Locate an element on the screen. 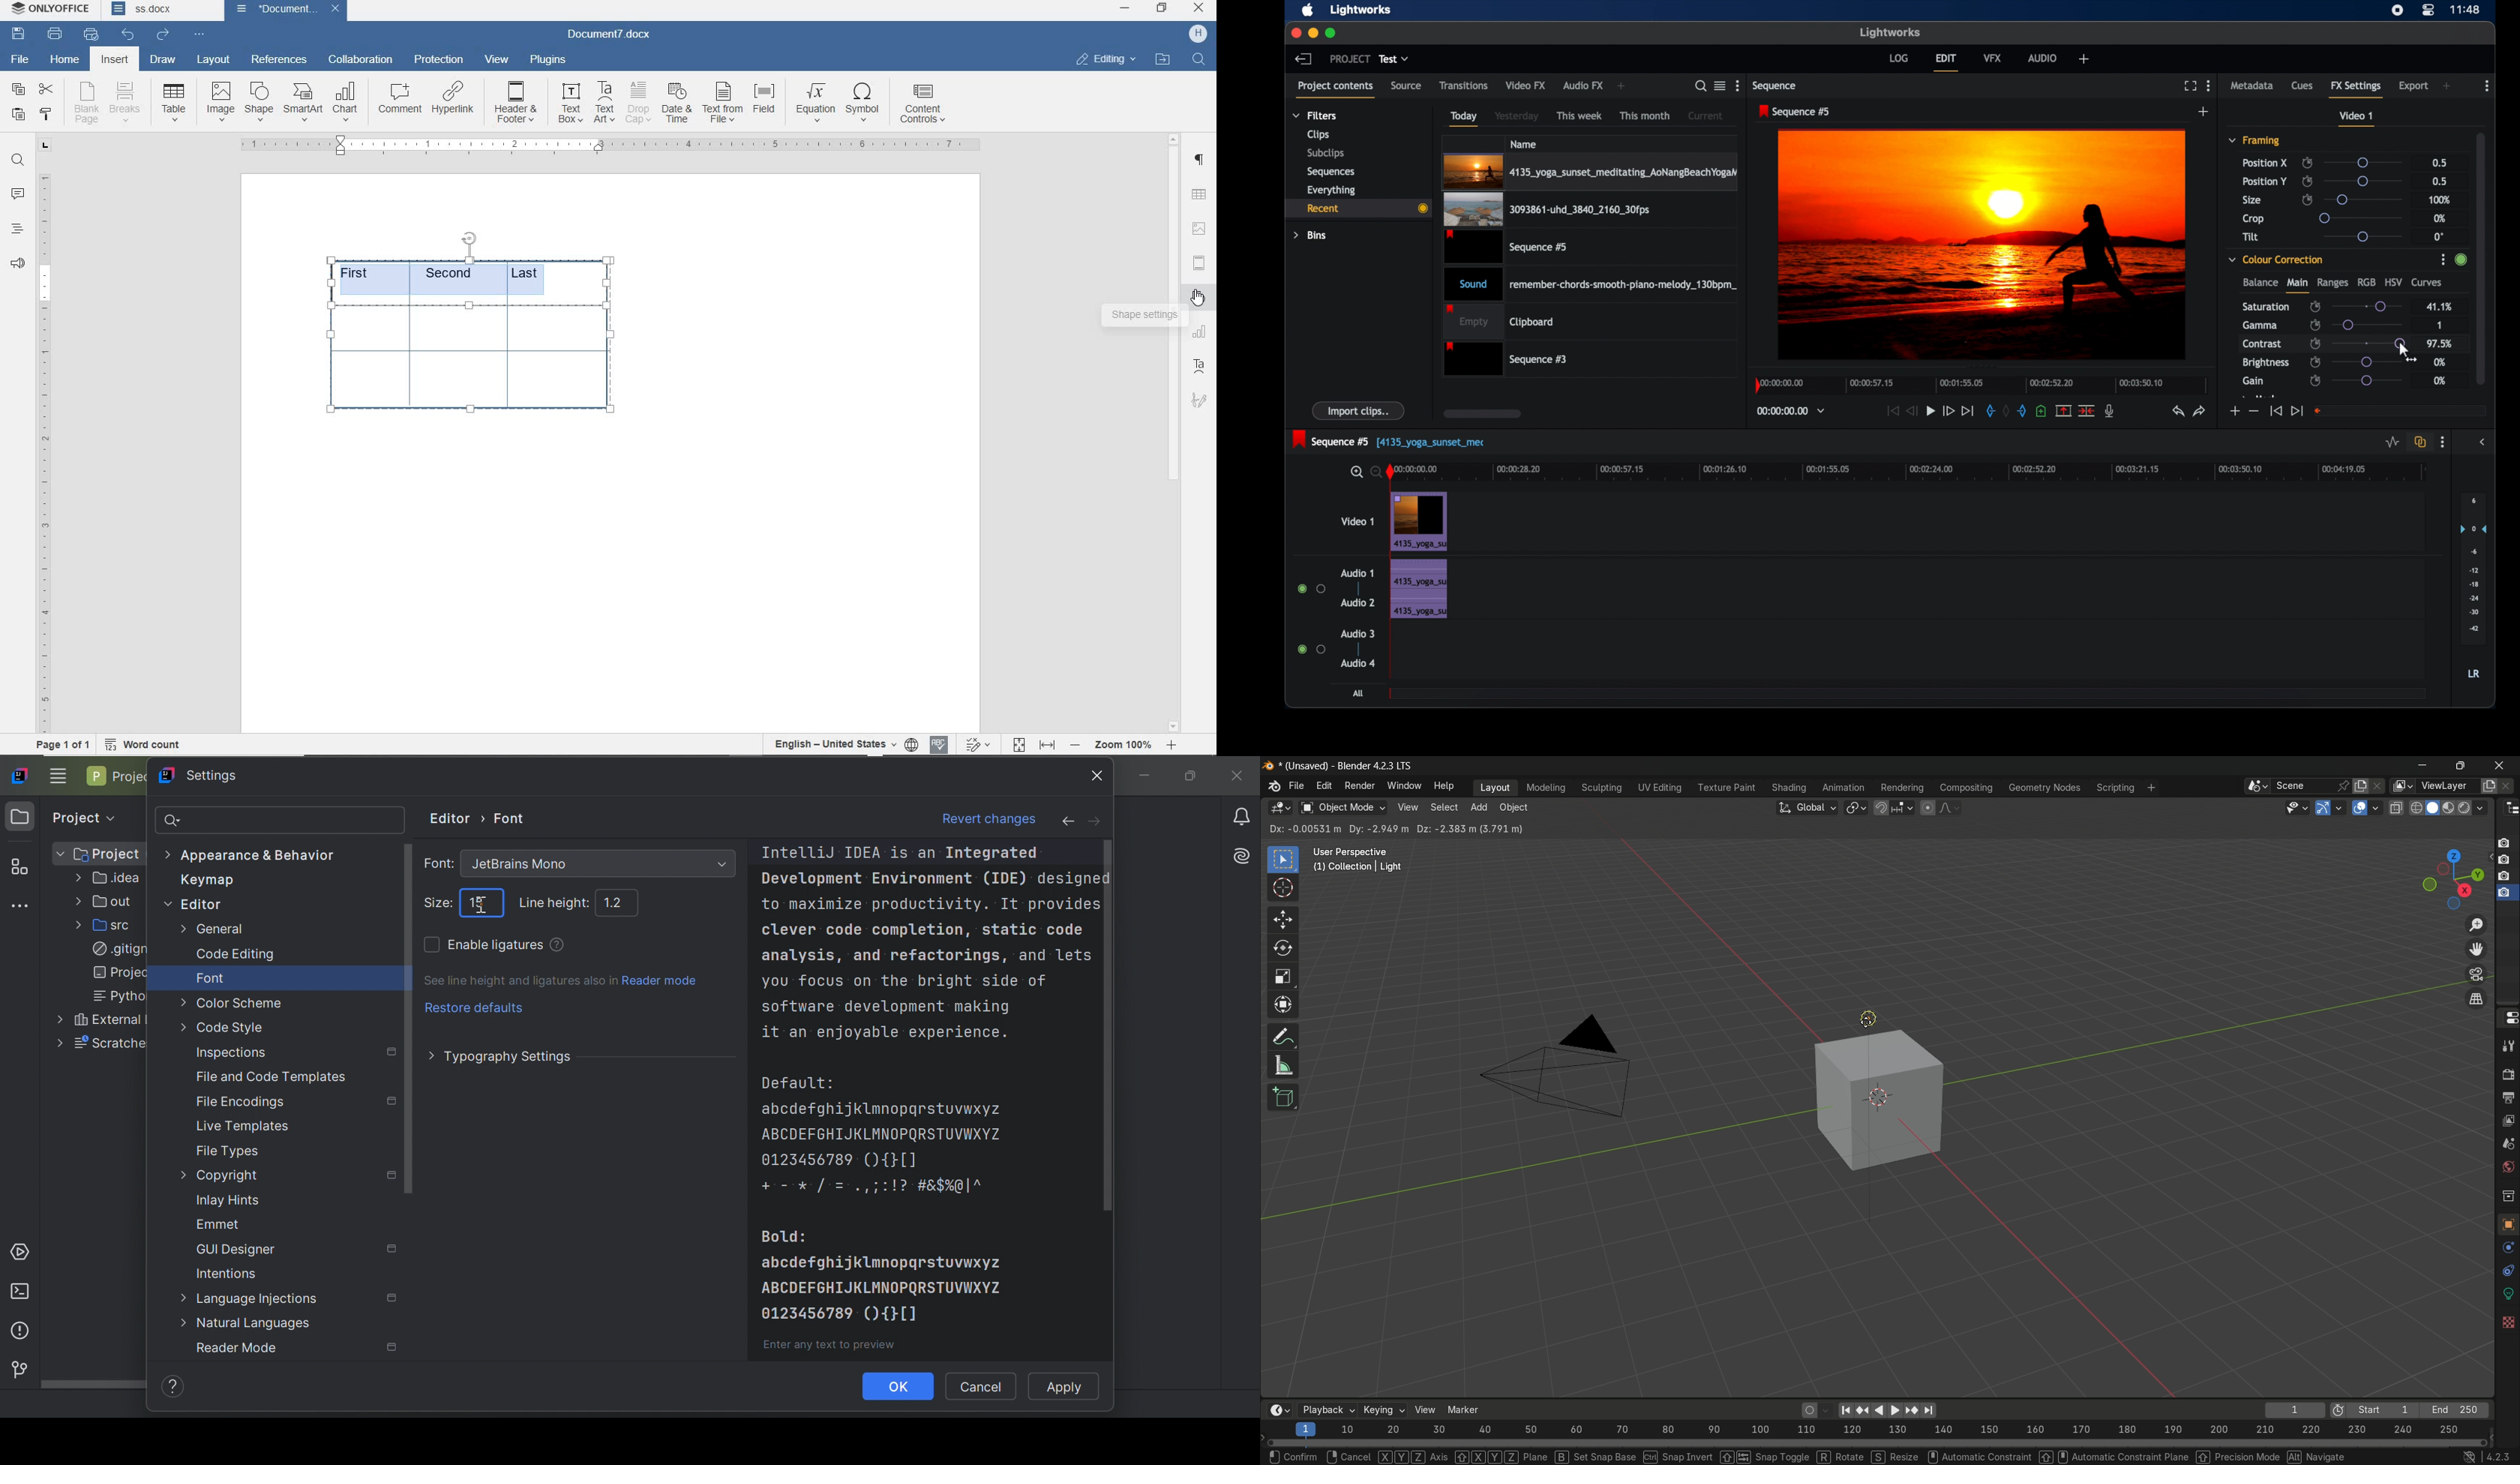  enable/disable keyframes is located at coordinates (2307, 163).